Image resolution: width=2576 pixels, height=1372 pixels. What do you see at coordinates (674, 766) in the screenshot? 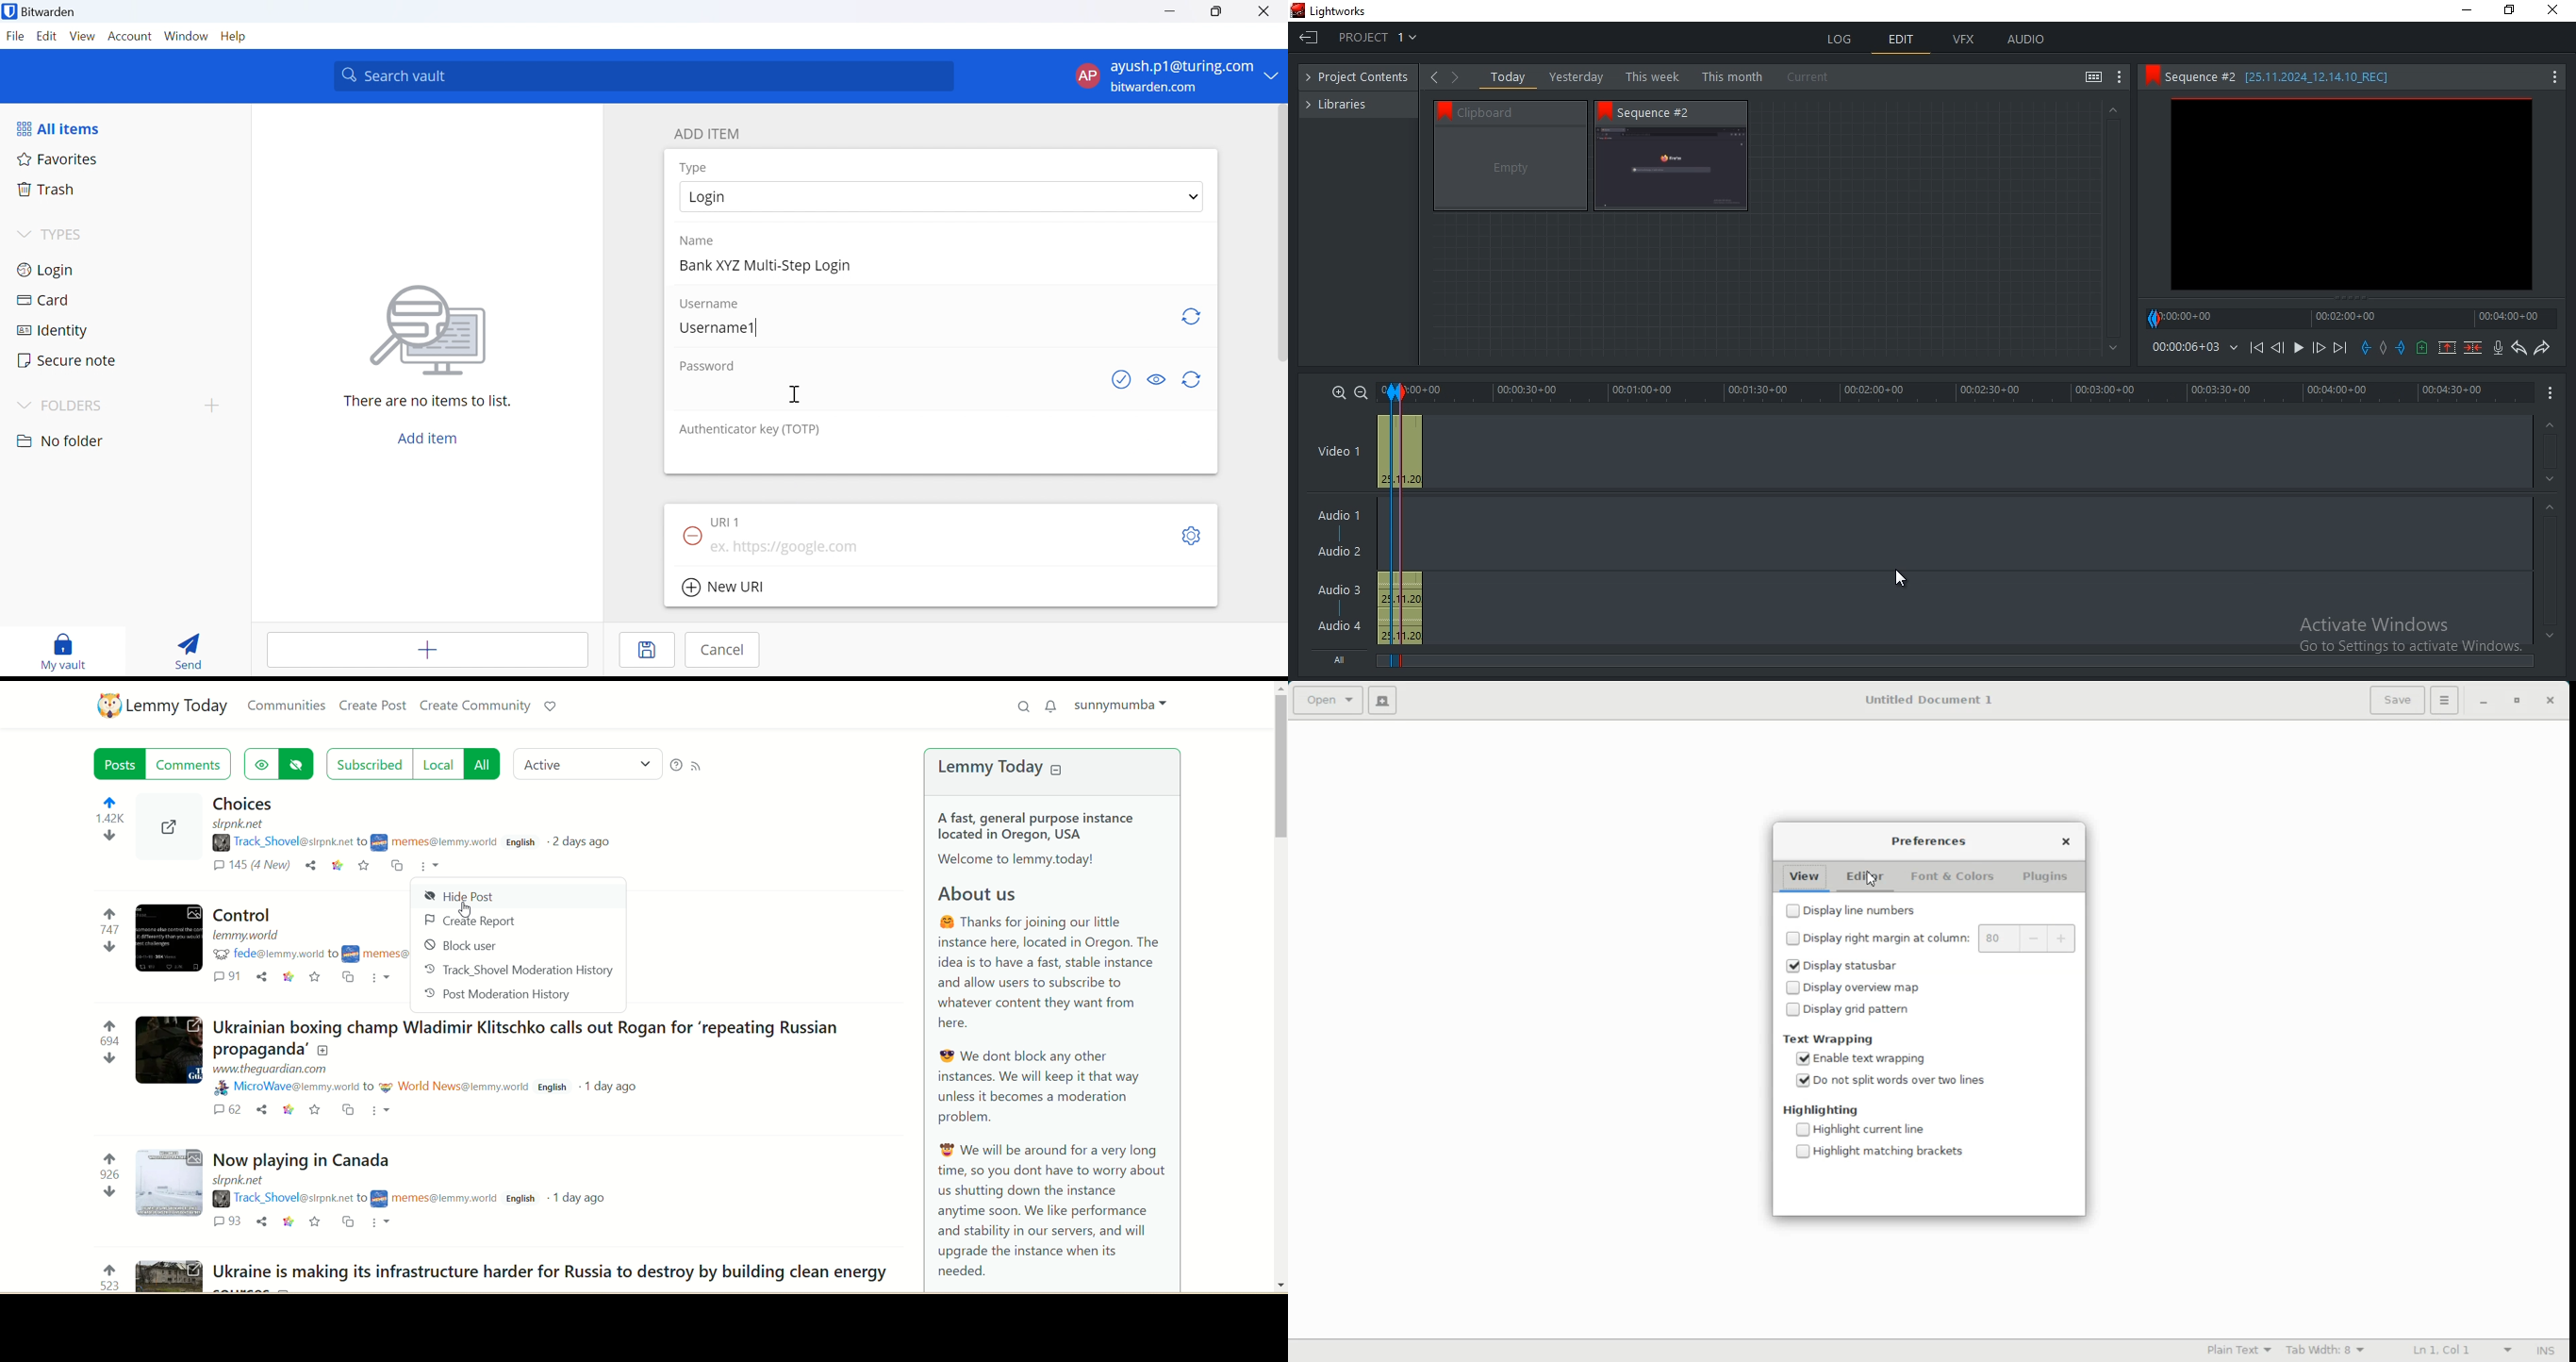
I see `help` at bounding box center [674, 766].